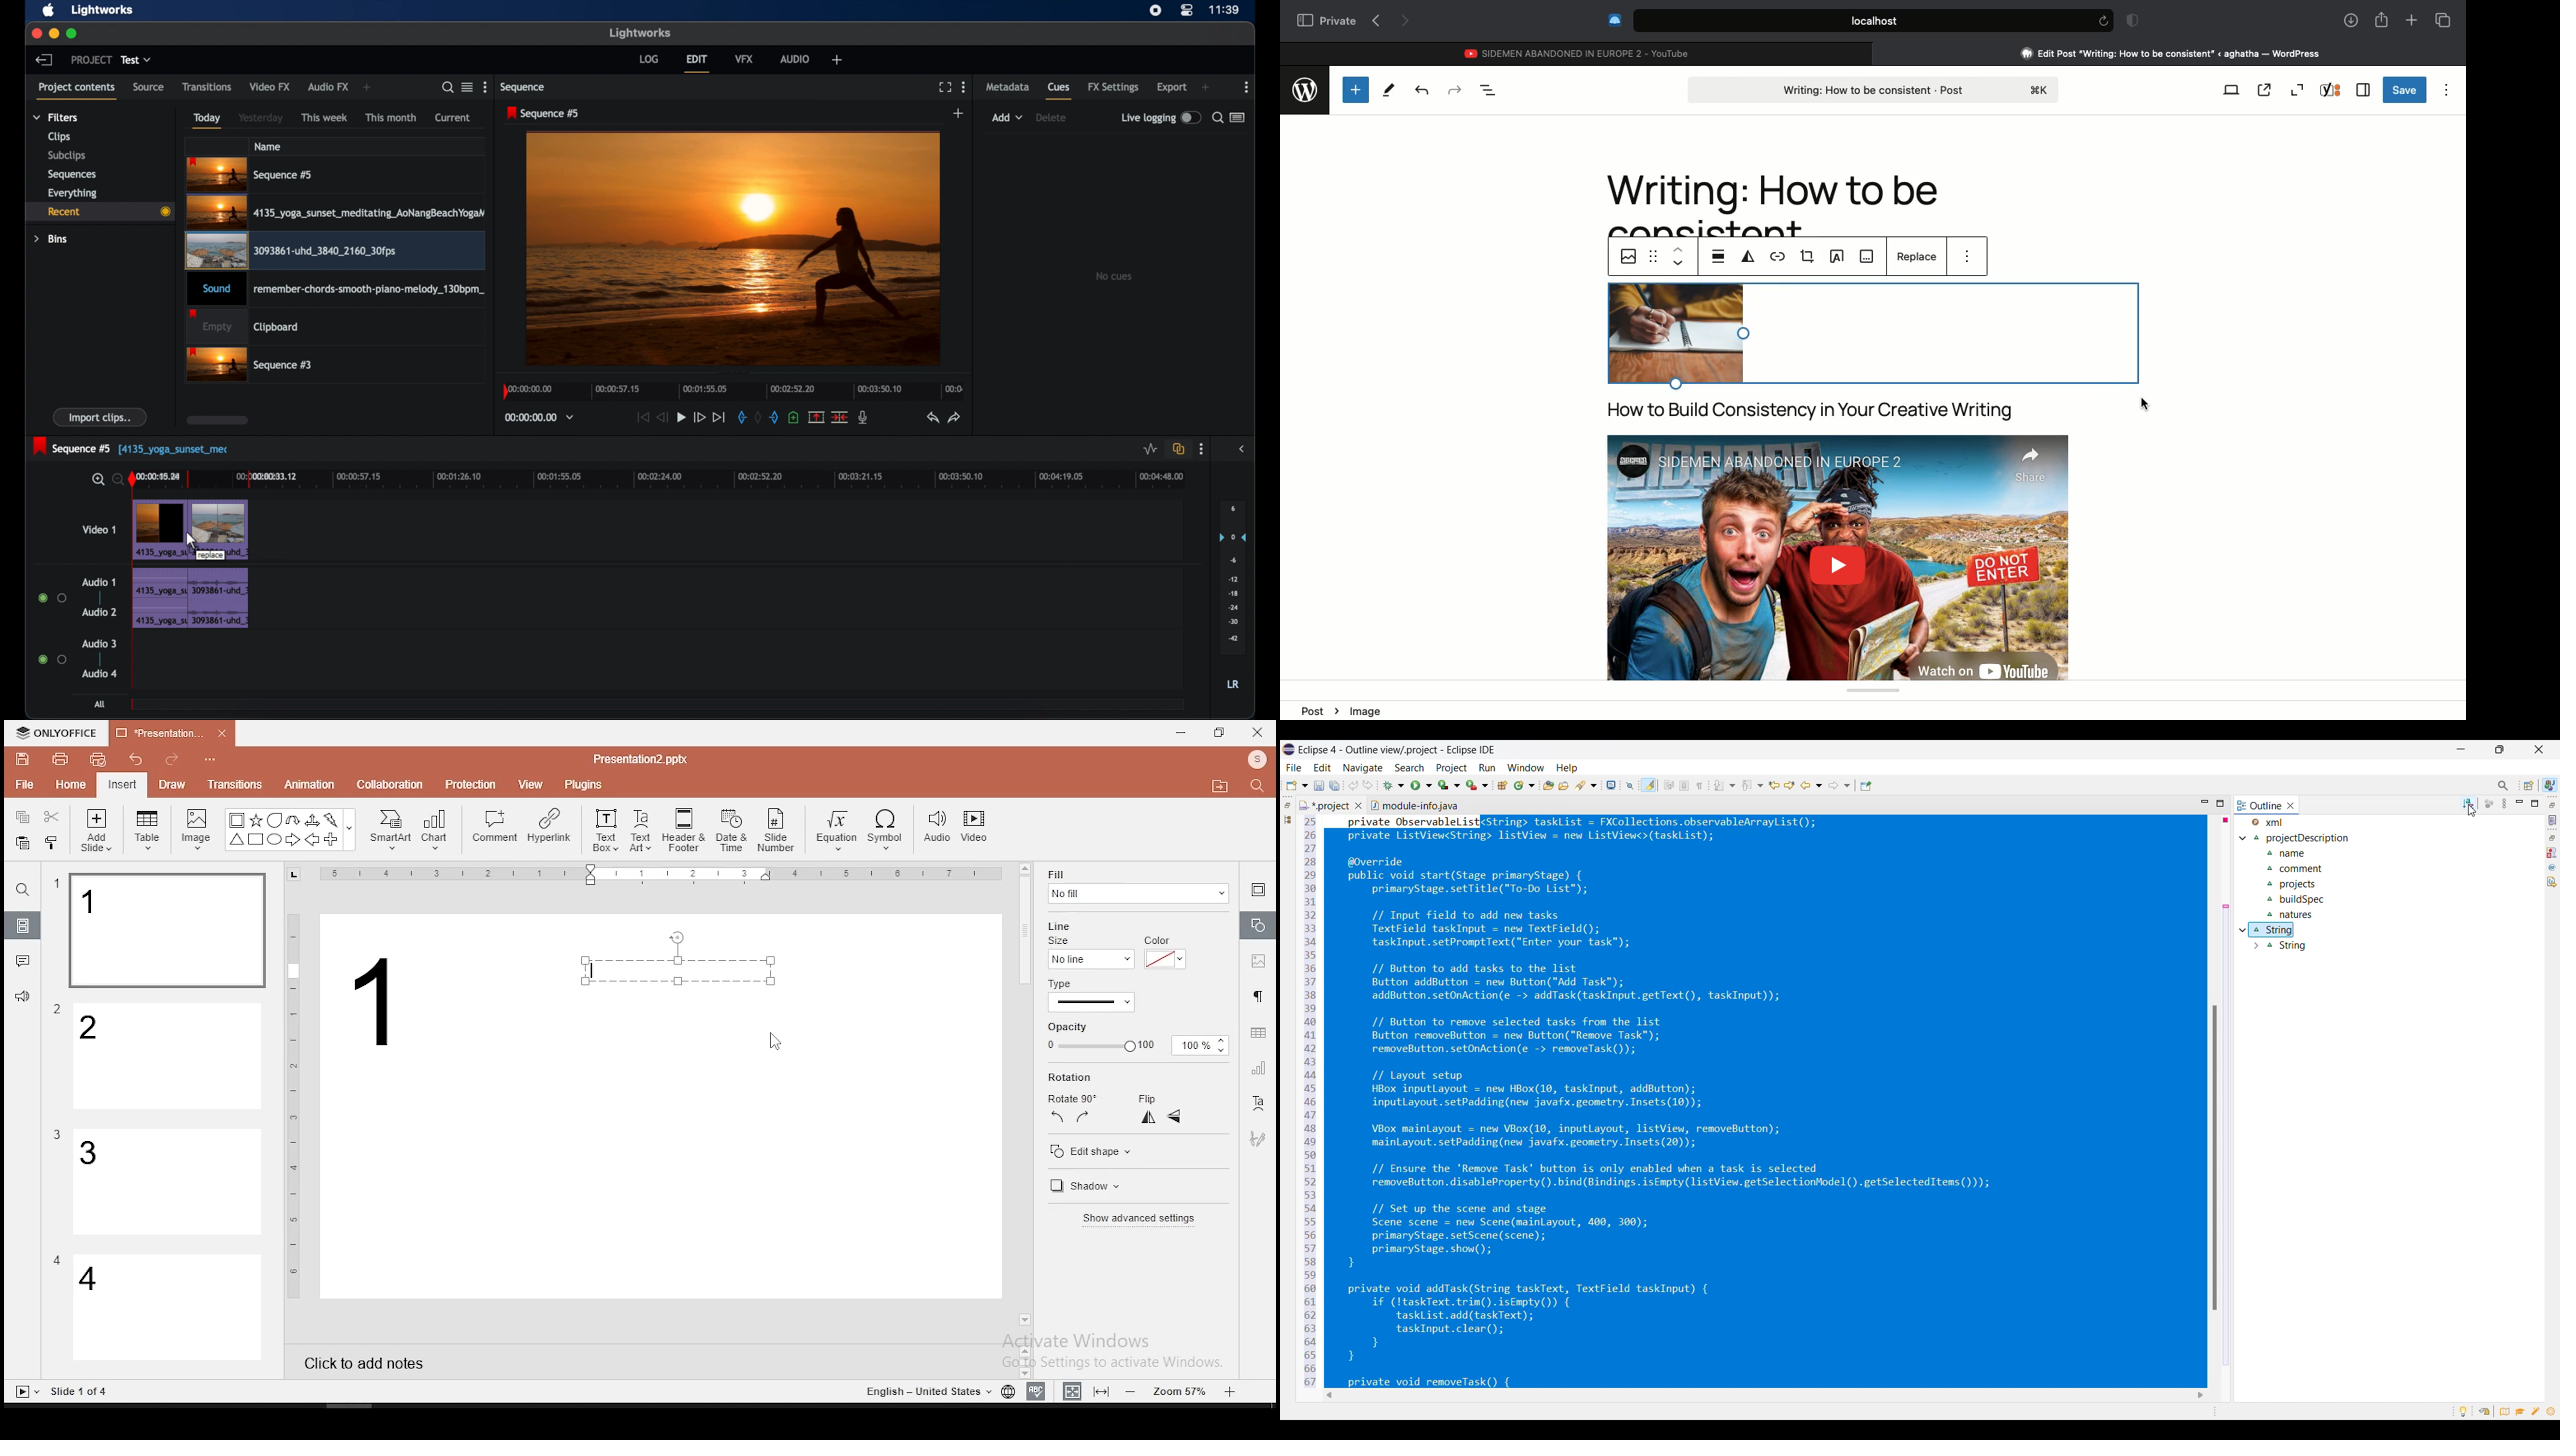  Describe the element at coordinates (255, 820) in the screenshot. I see `Star` at that location.